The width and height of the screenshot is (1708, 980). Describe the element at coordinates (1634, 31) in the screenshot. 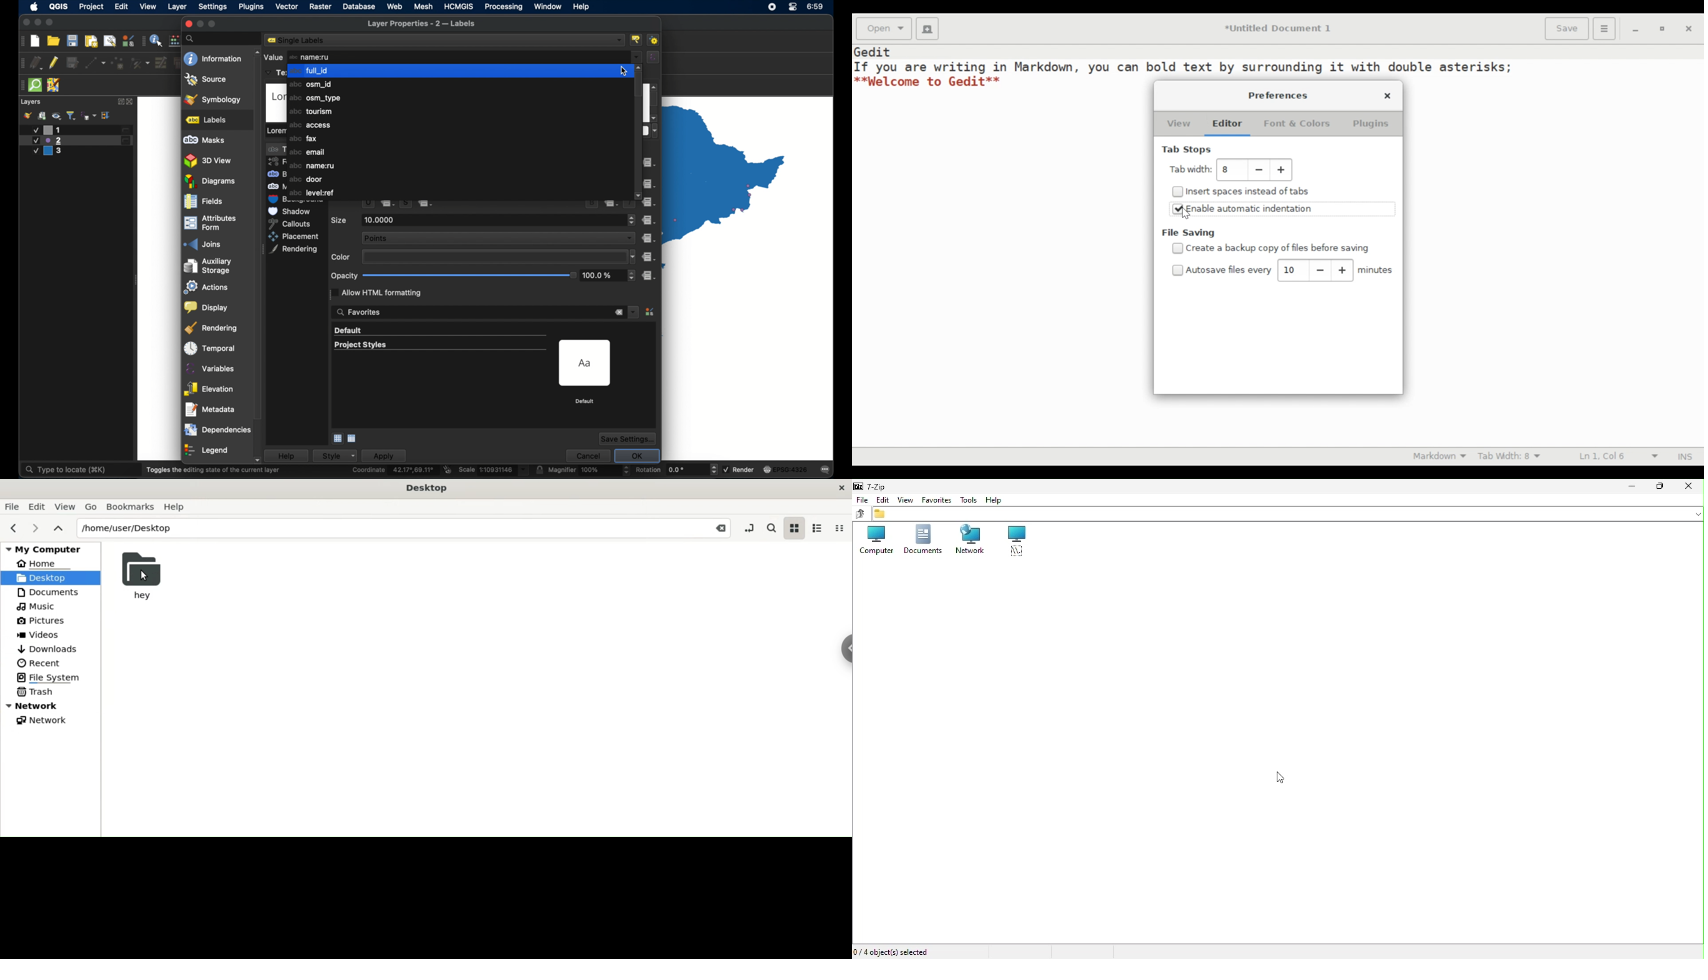

I see `minimize` at that location.